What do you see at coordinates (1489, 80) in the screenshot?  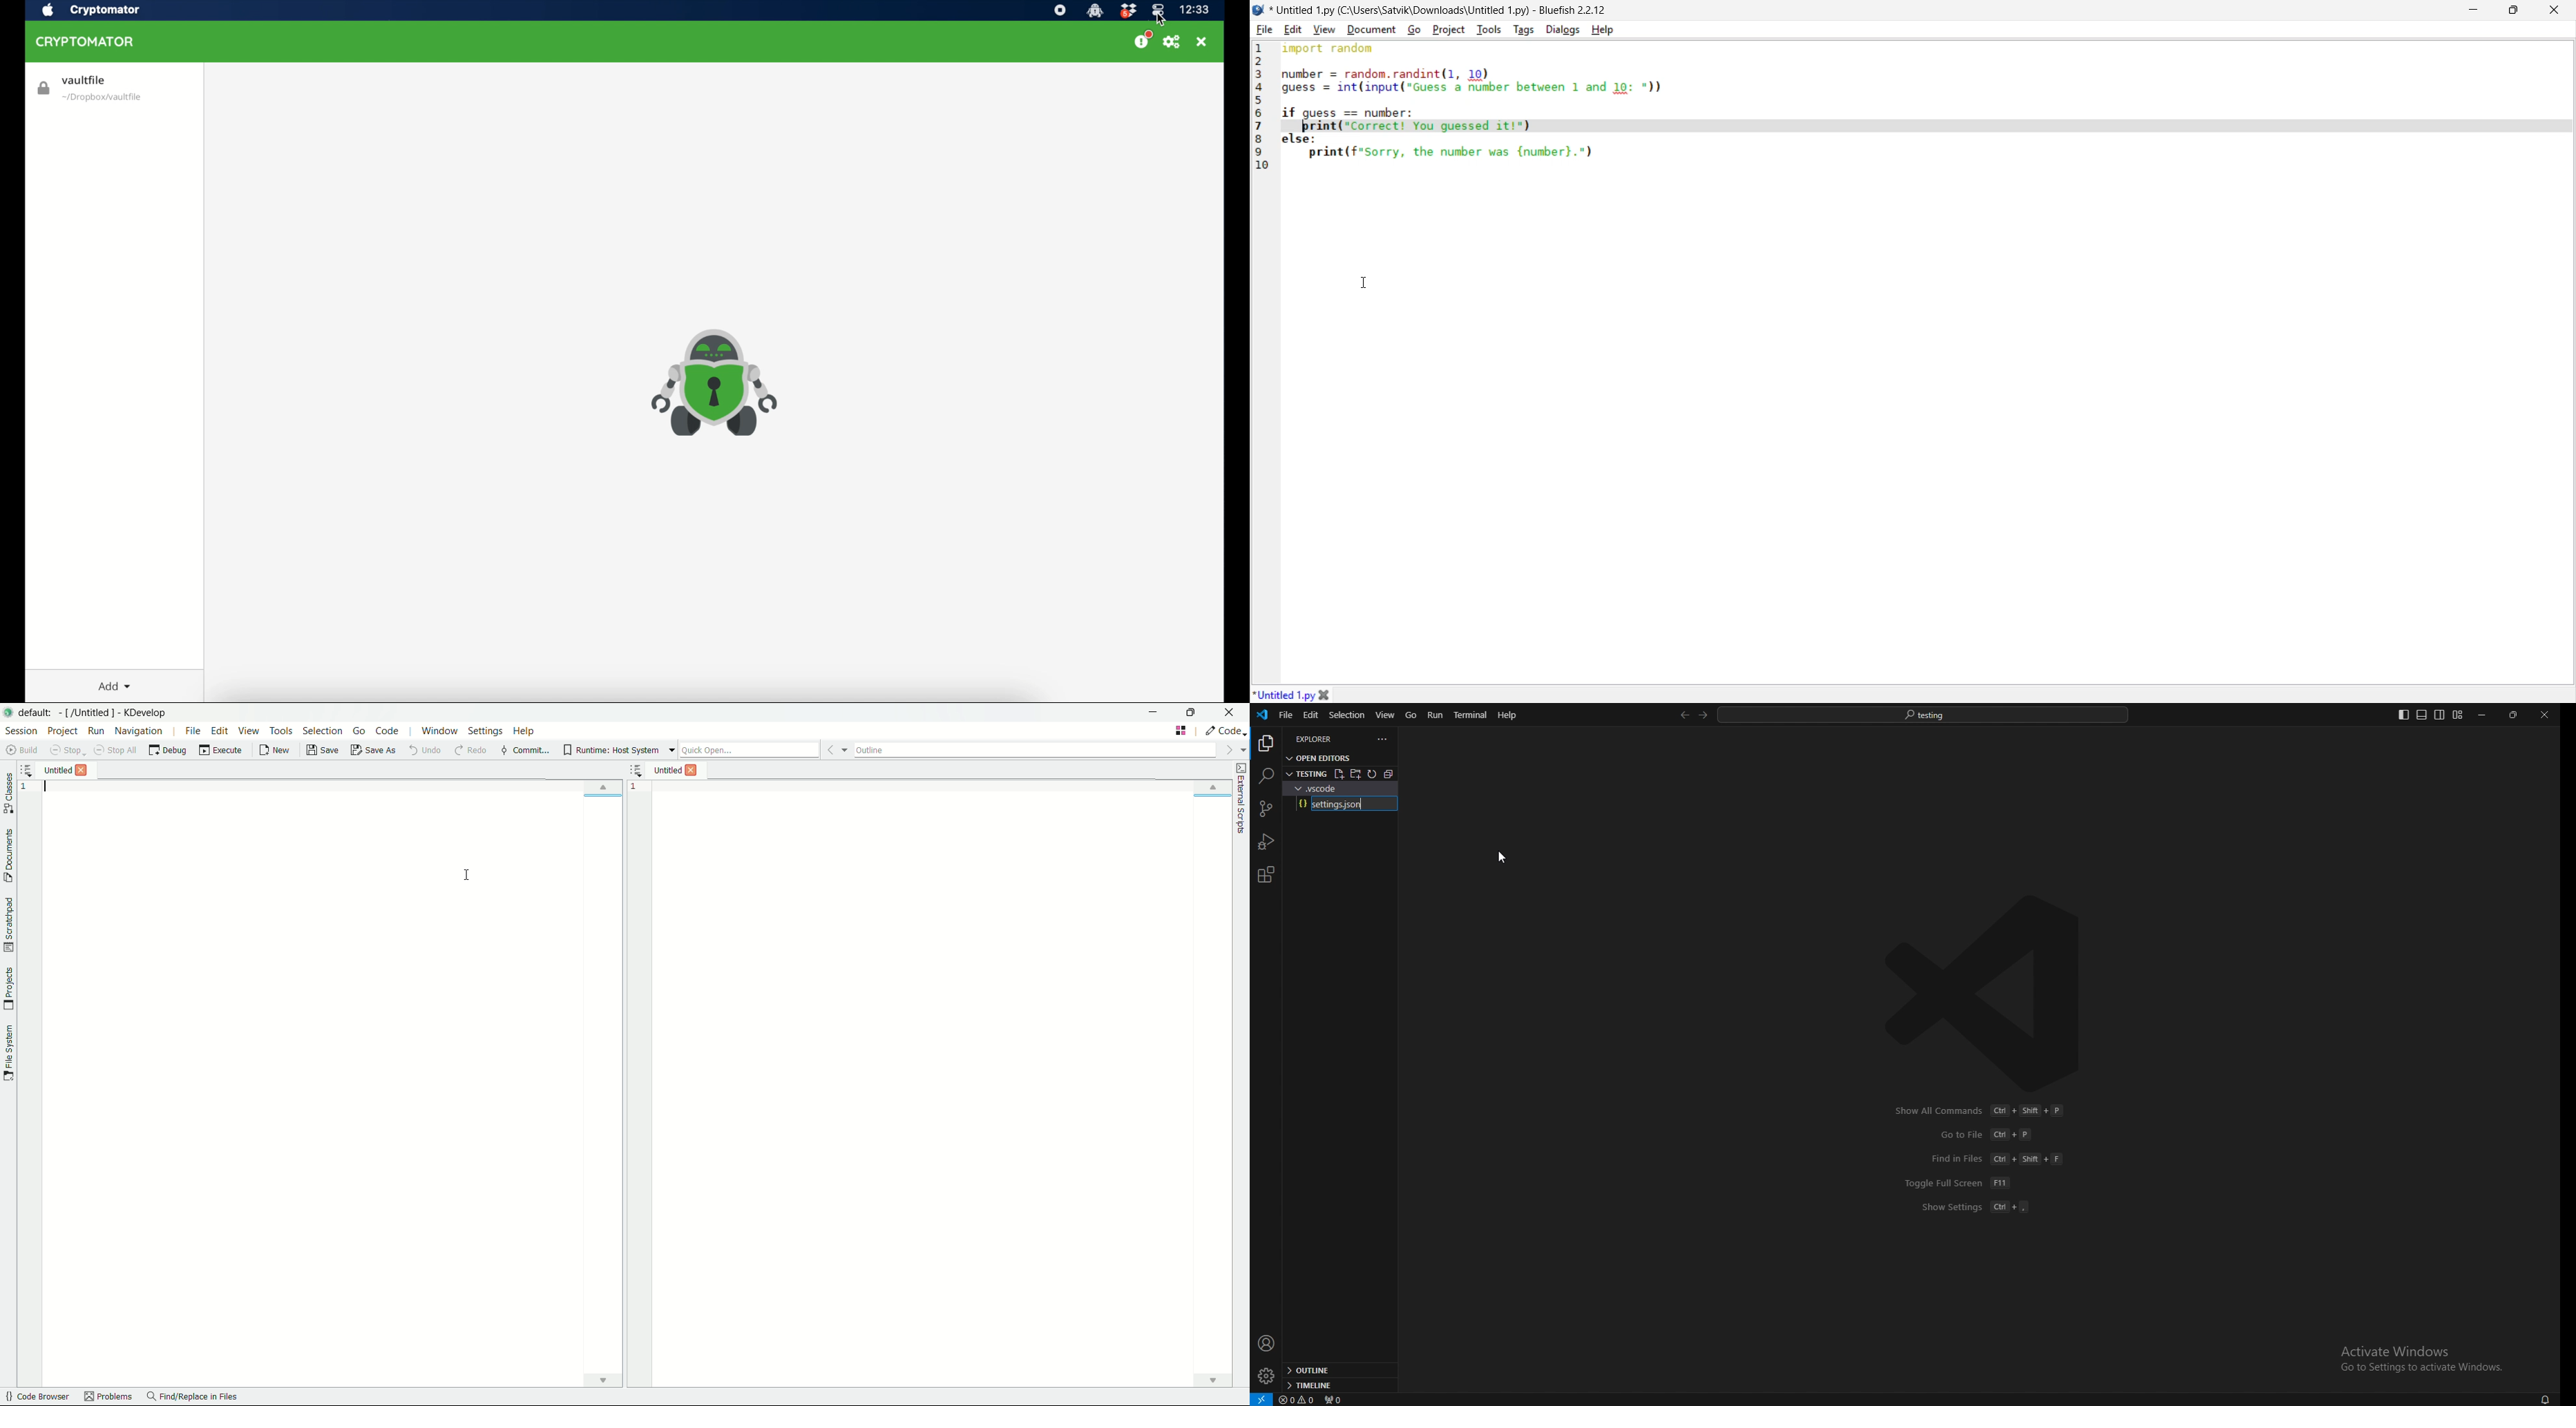 I see `1 import random 2 number = random.randint(1, 10) 3 guess = int(input(“Guess a number between 1 and 10: ")) 5 6 if guess == number:` at bounding box center [1489, 80].